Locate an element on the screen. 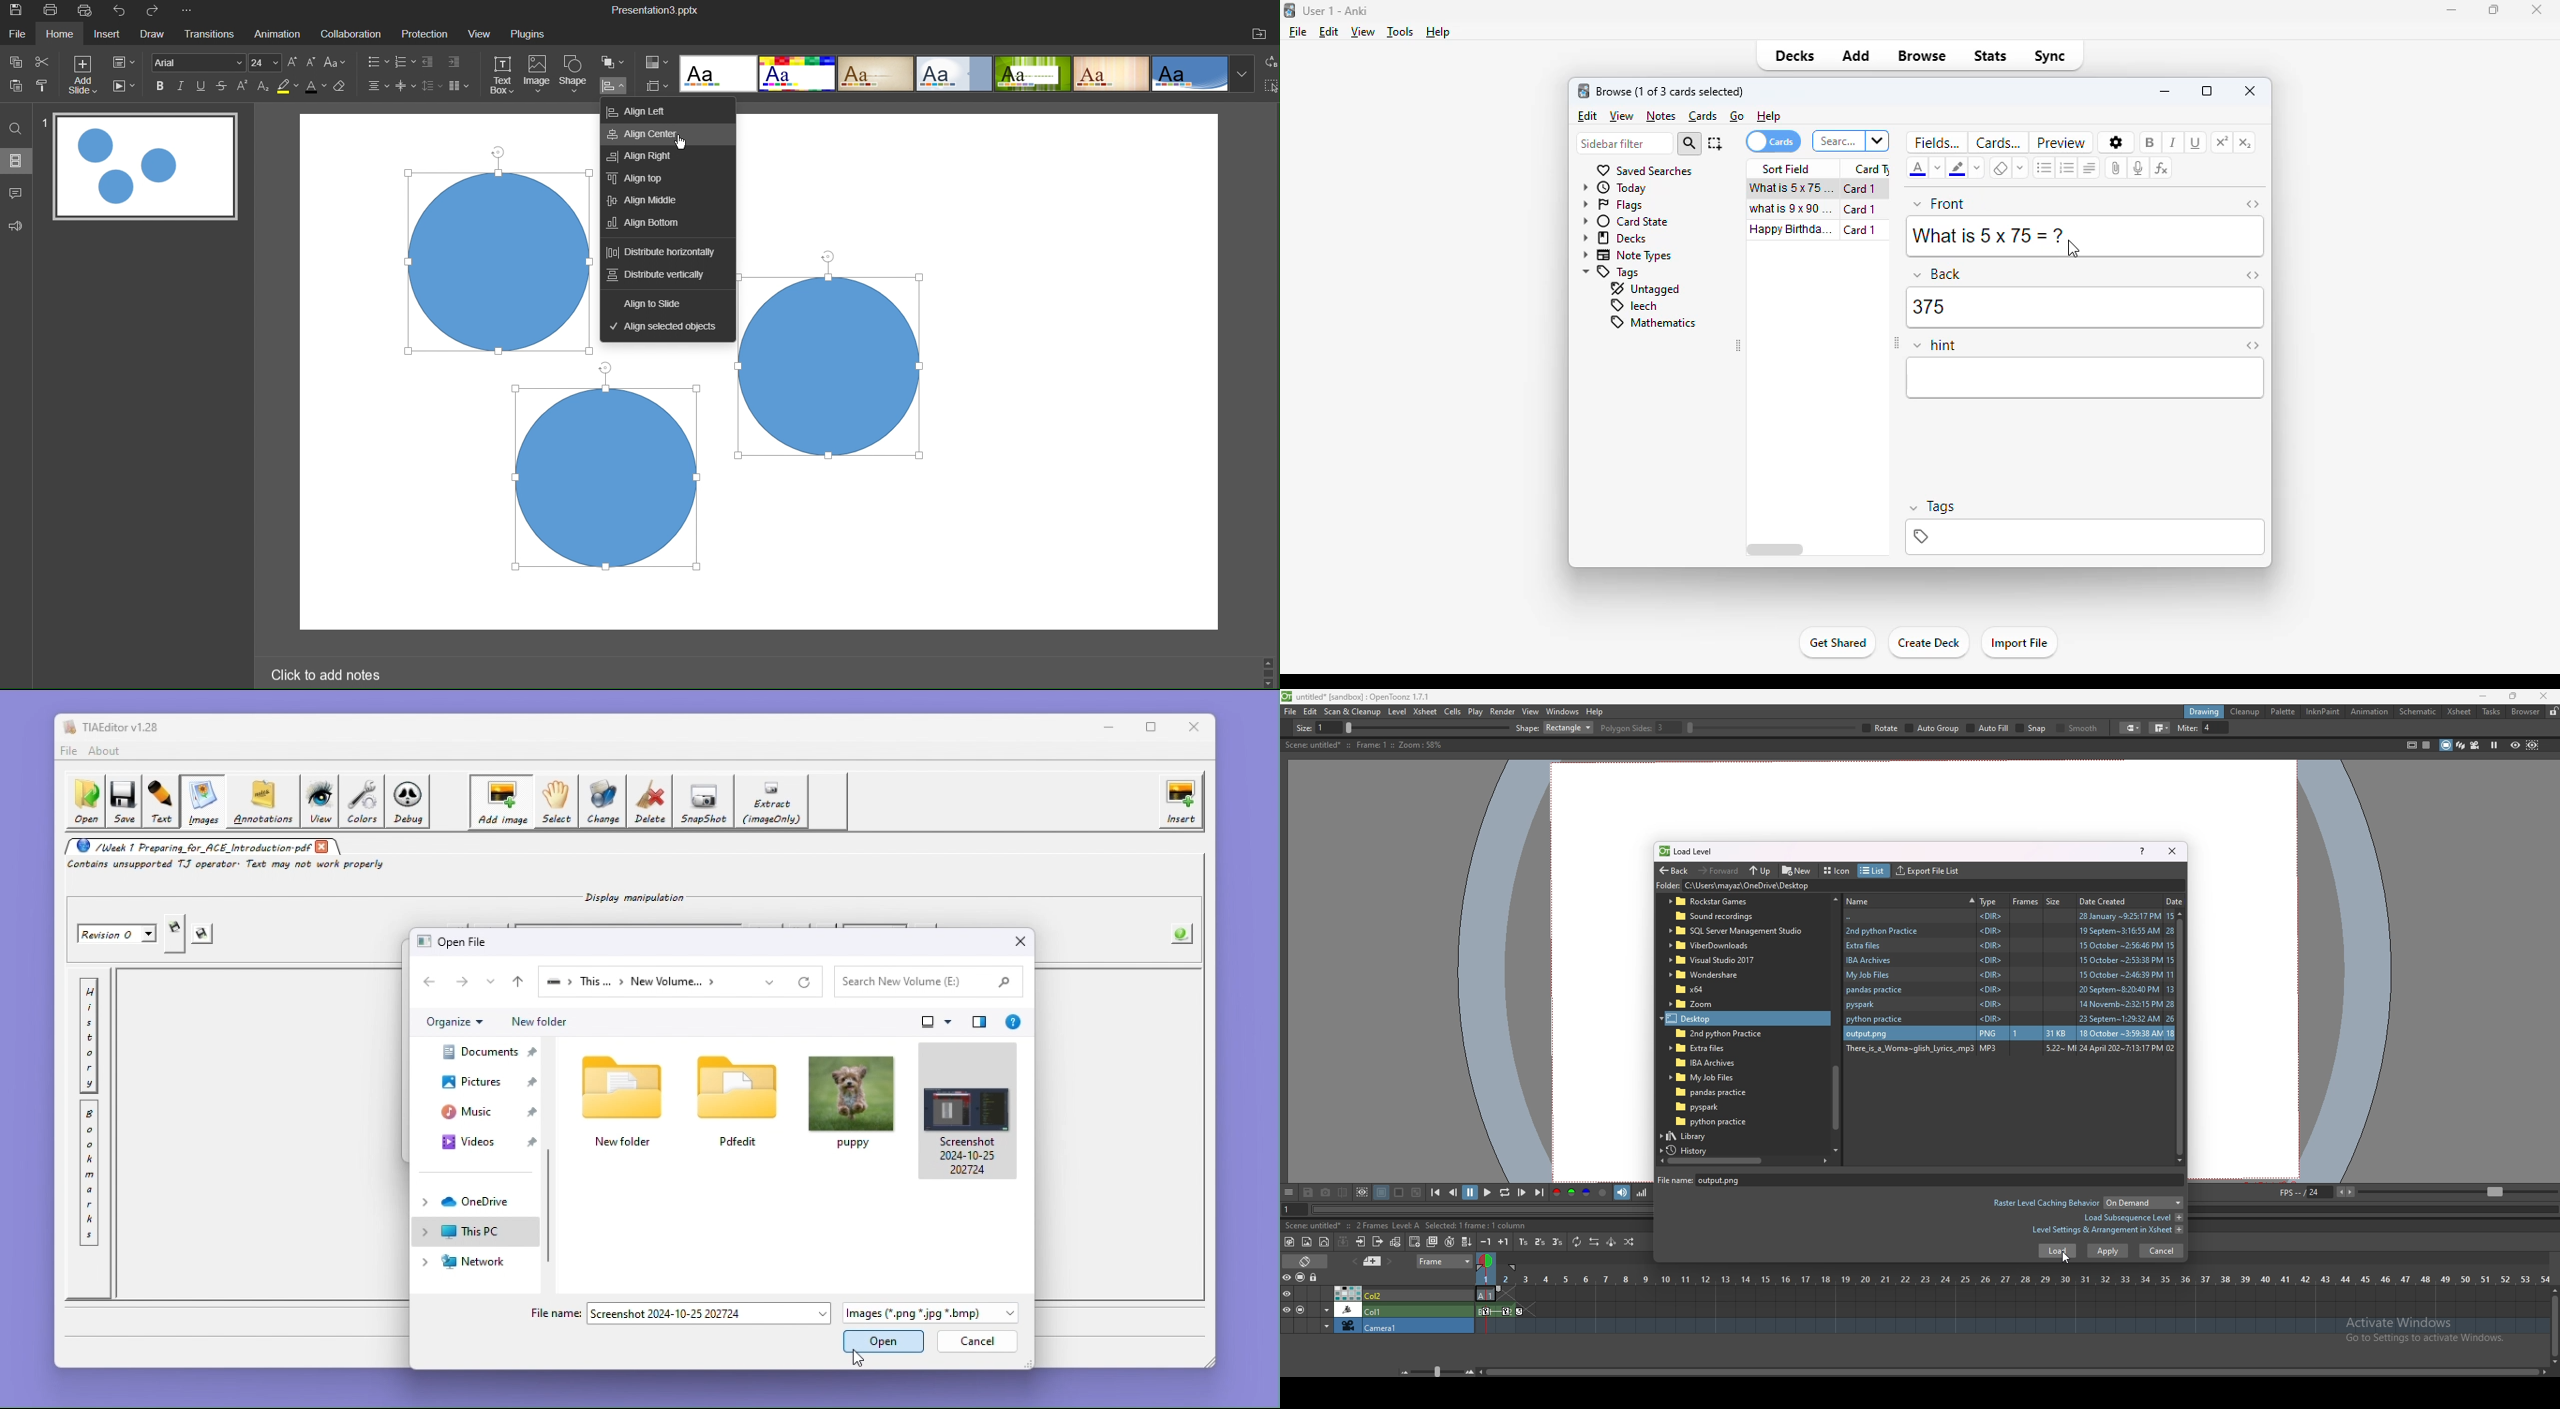  lock is located at coordinates (2553, 711).